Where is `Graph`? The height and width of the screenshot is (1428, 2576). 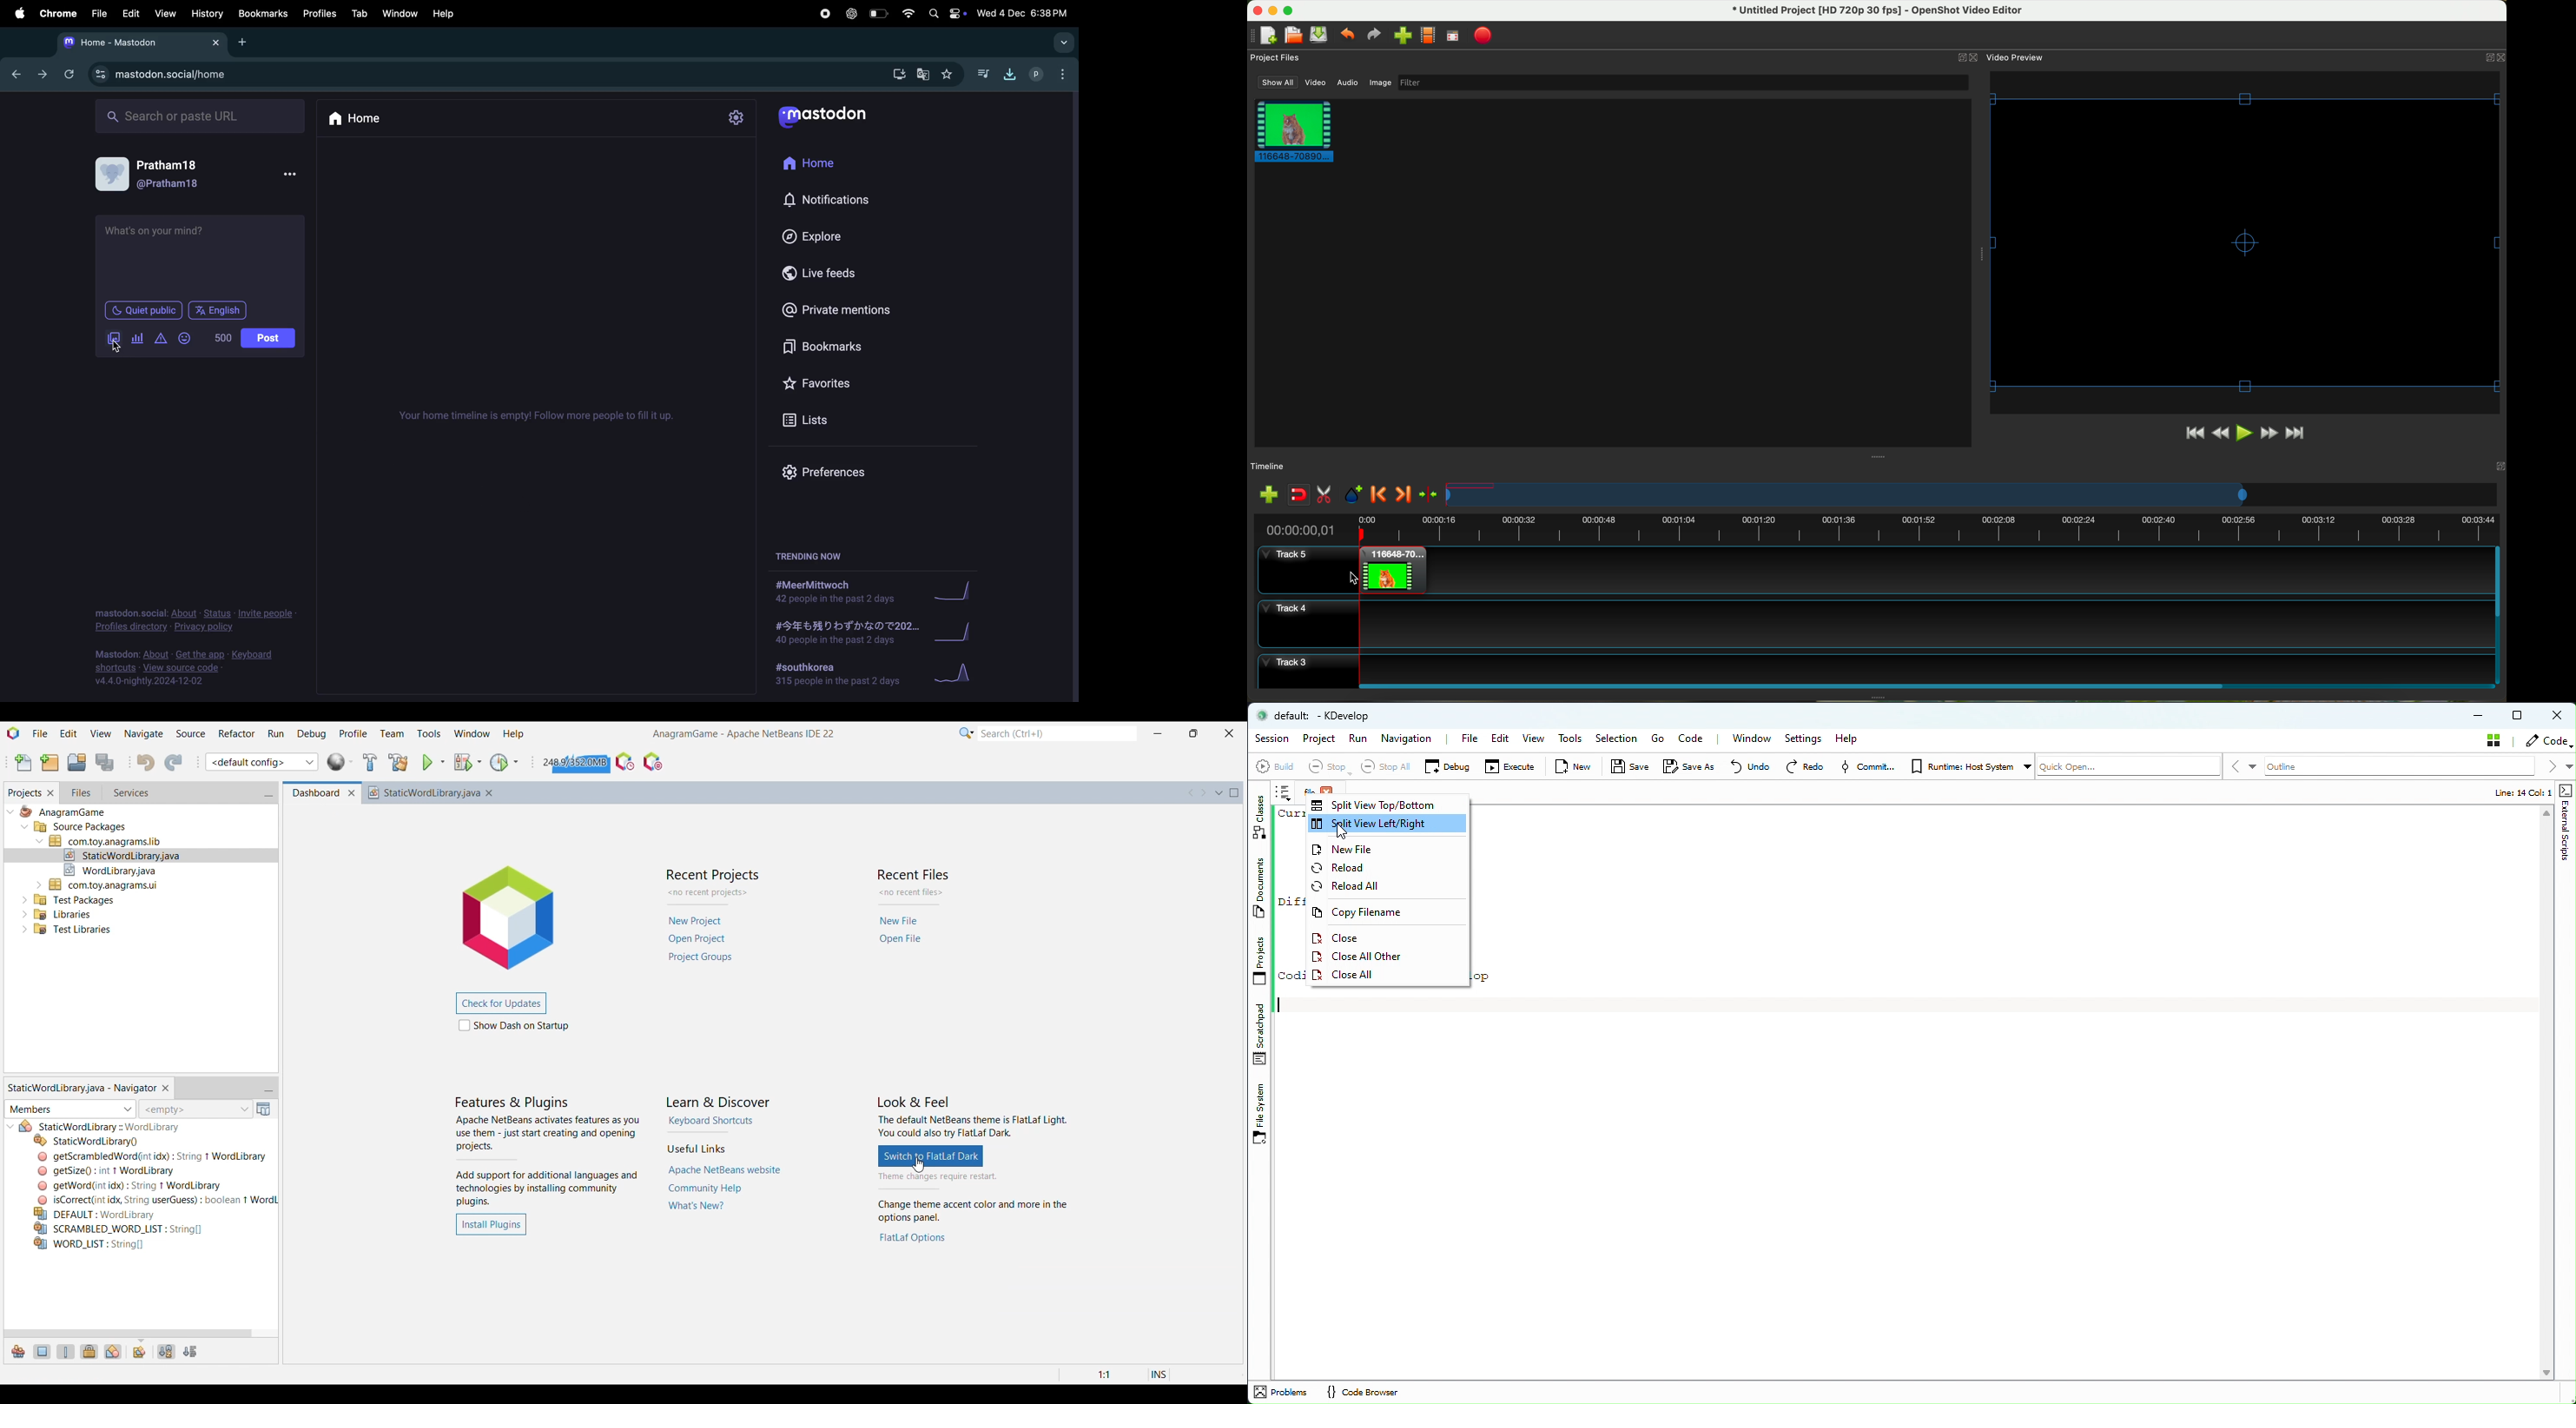 Graph is located at coordinates (958, 674).